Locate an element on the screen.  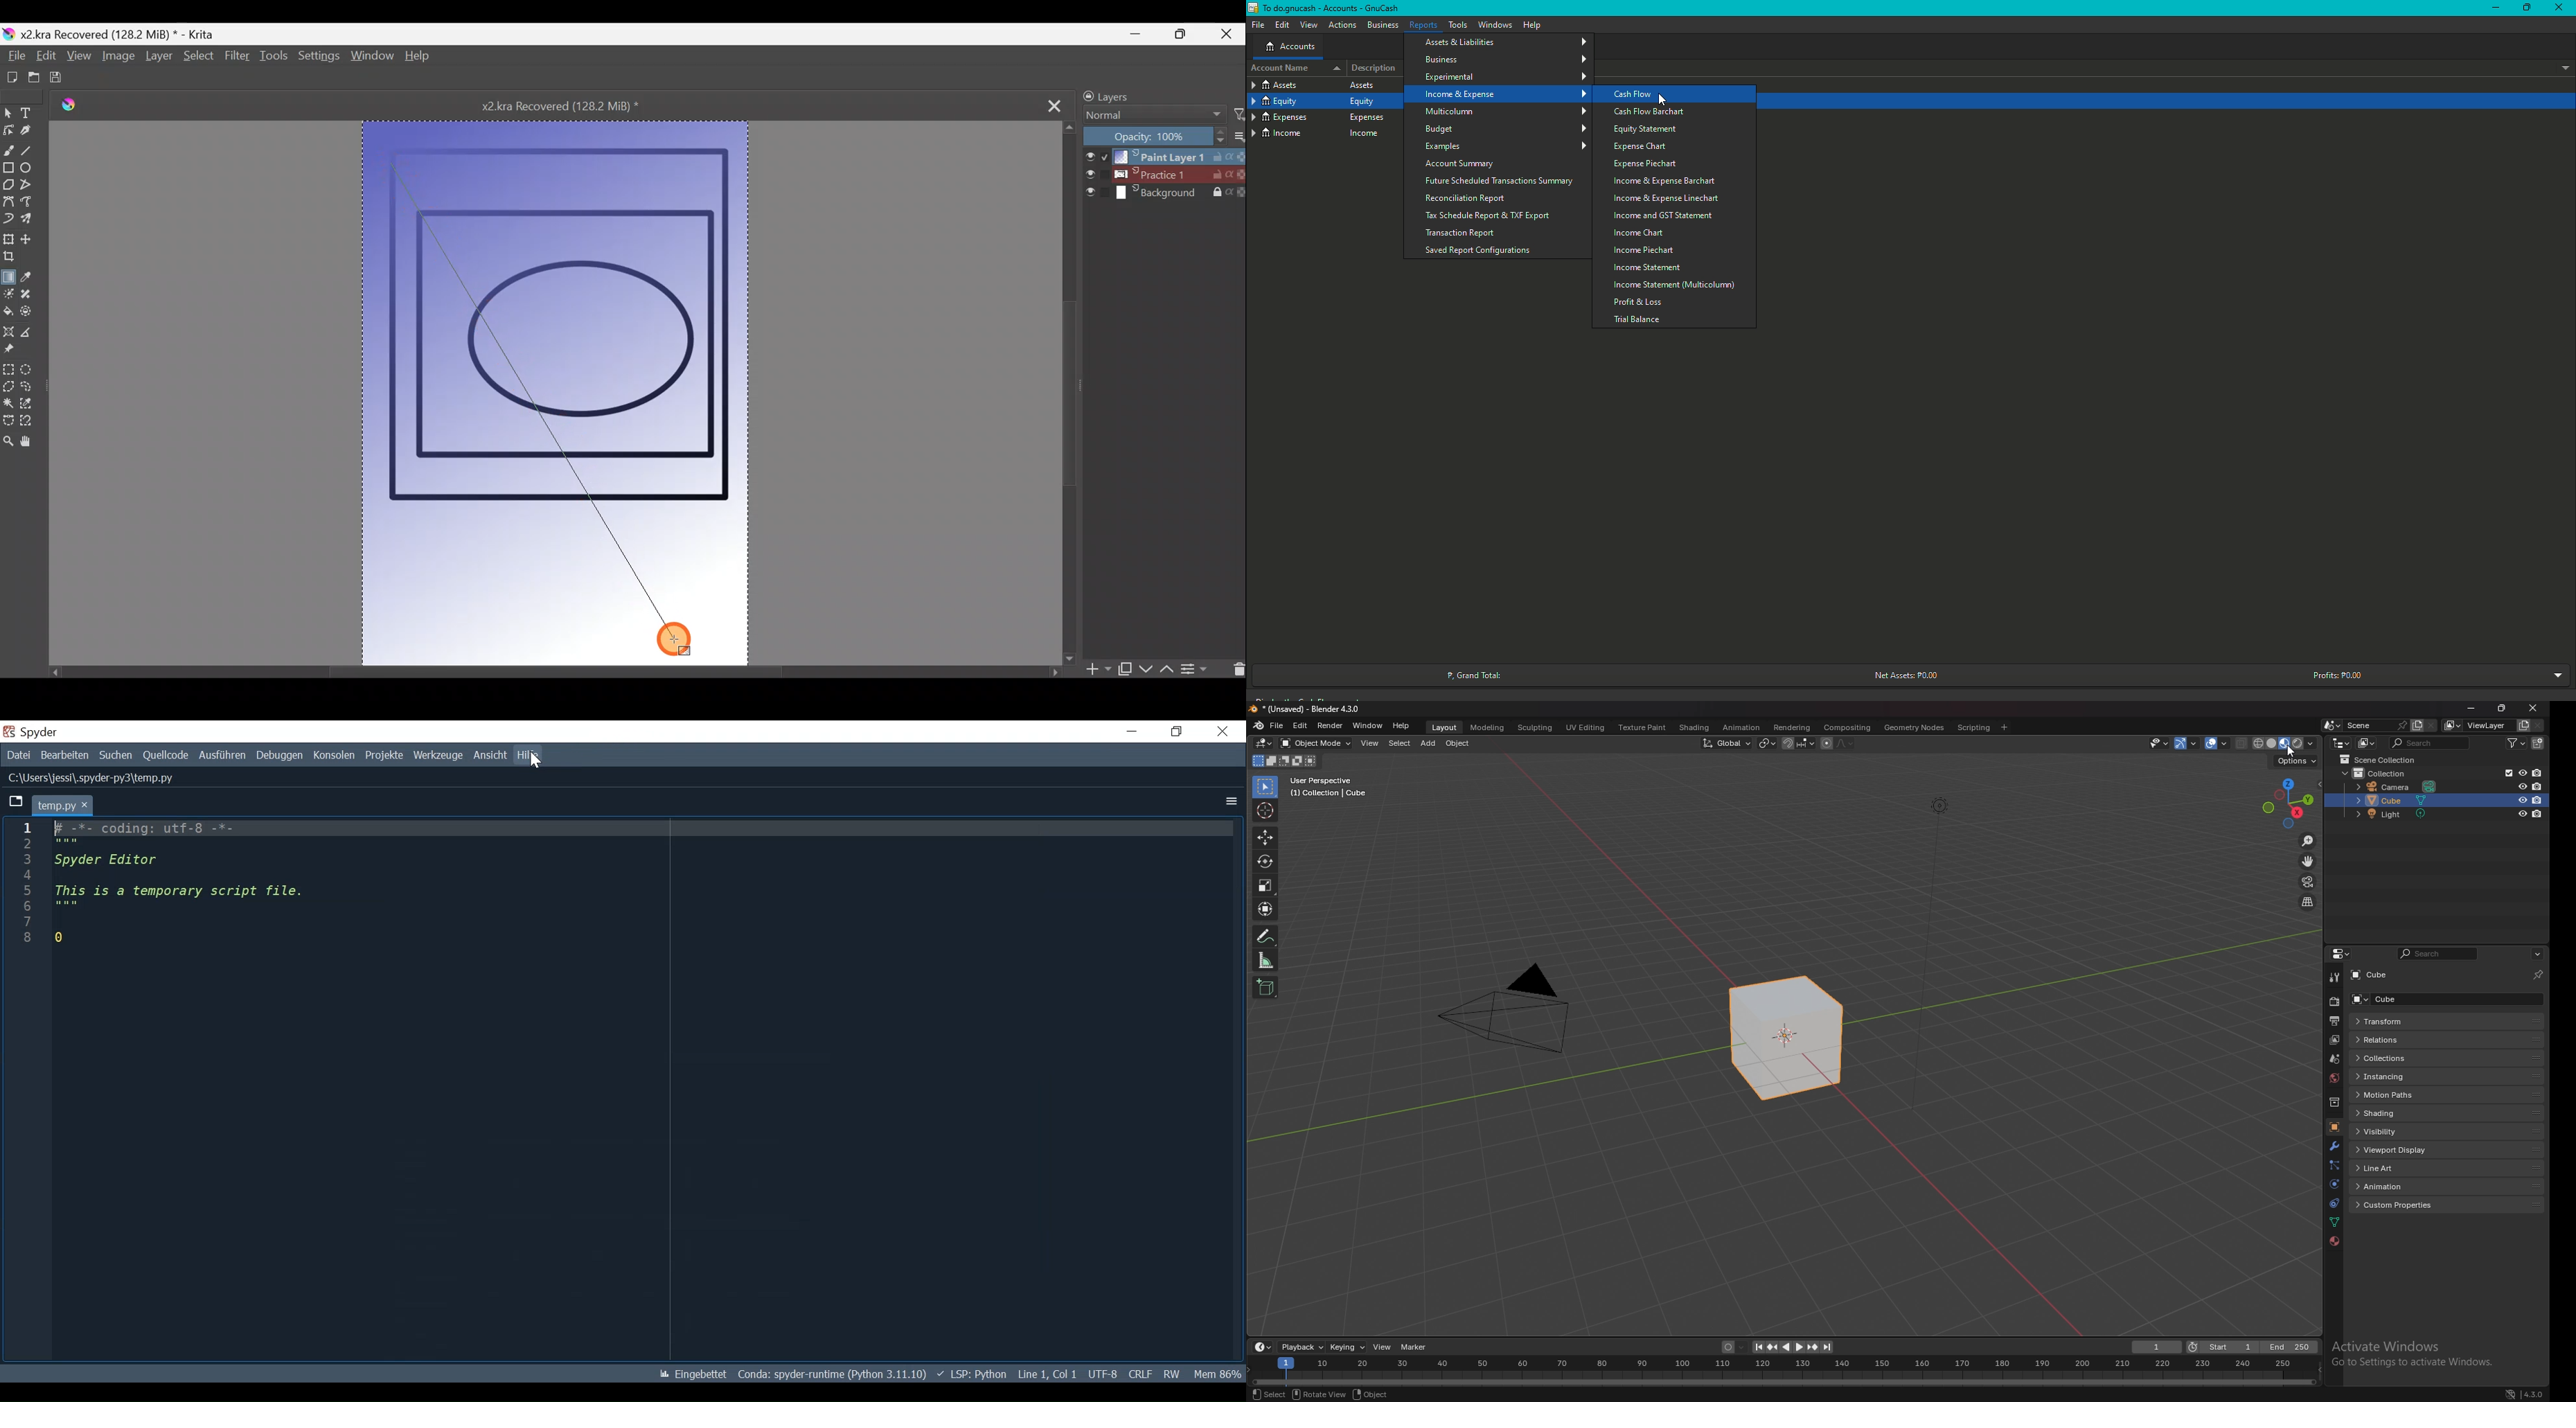
add viewlayer is located at coordinates (2524, 725).